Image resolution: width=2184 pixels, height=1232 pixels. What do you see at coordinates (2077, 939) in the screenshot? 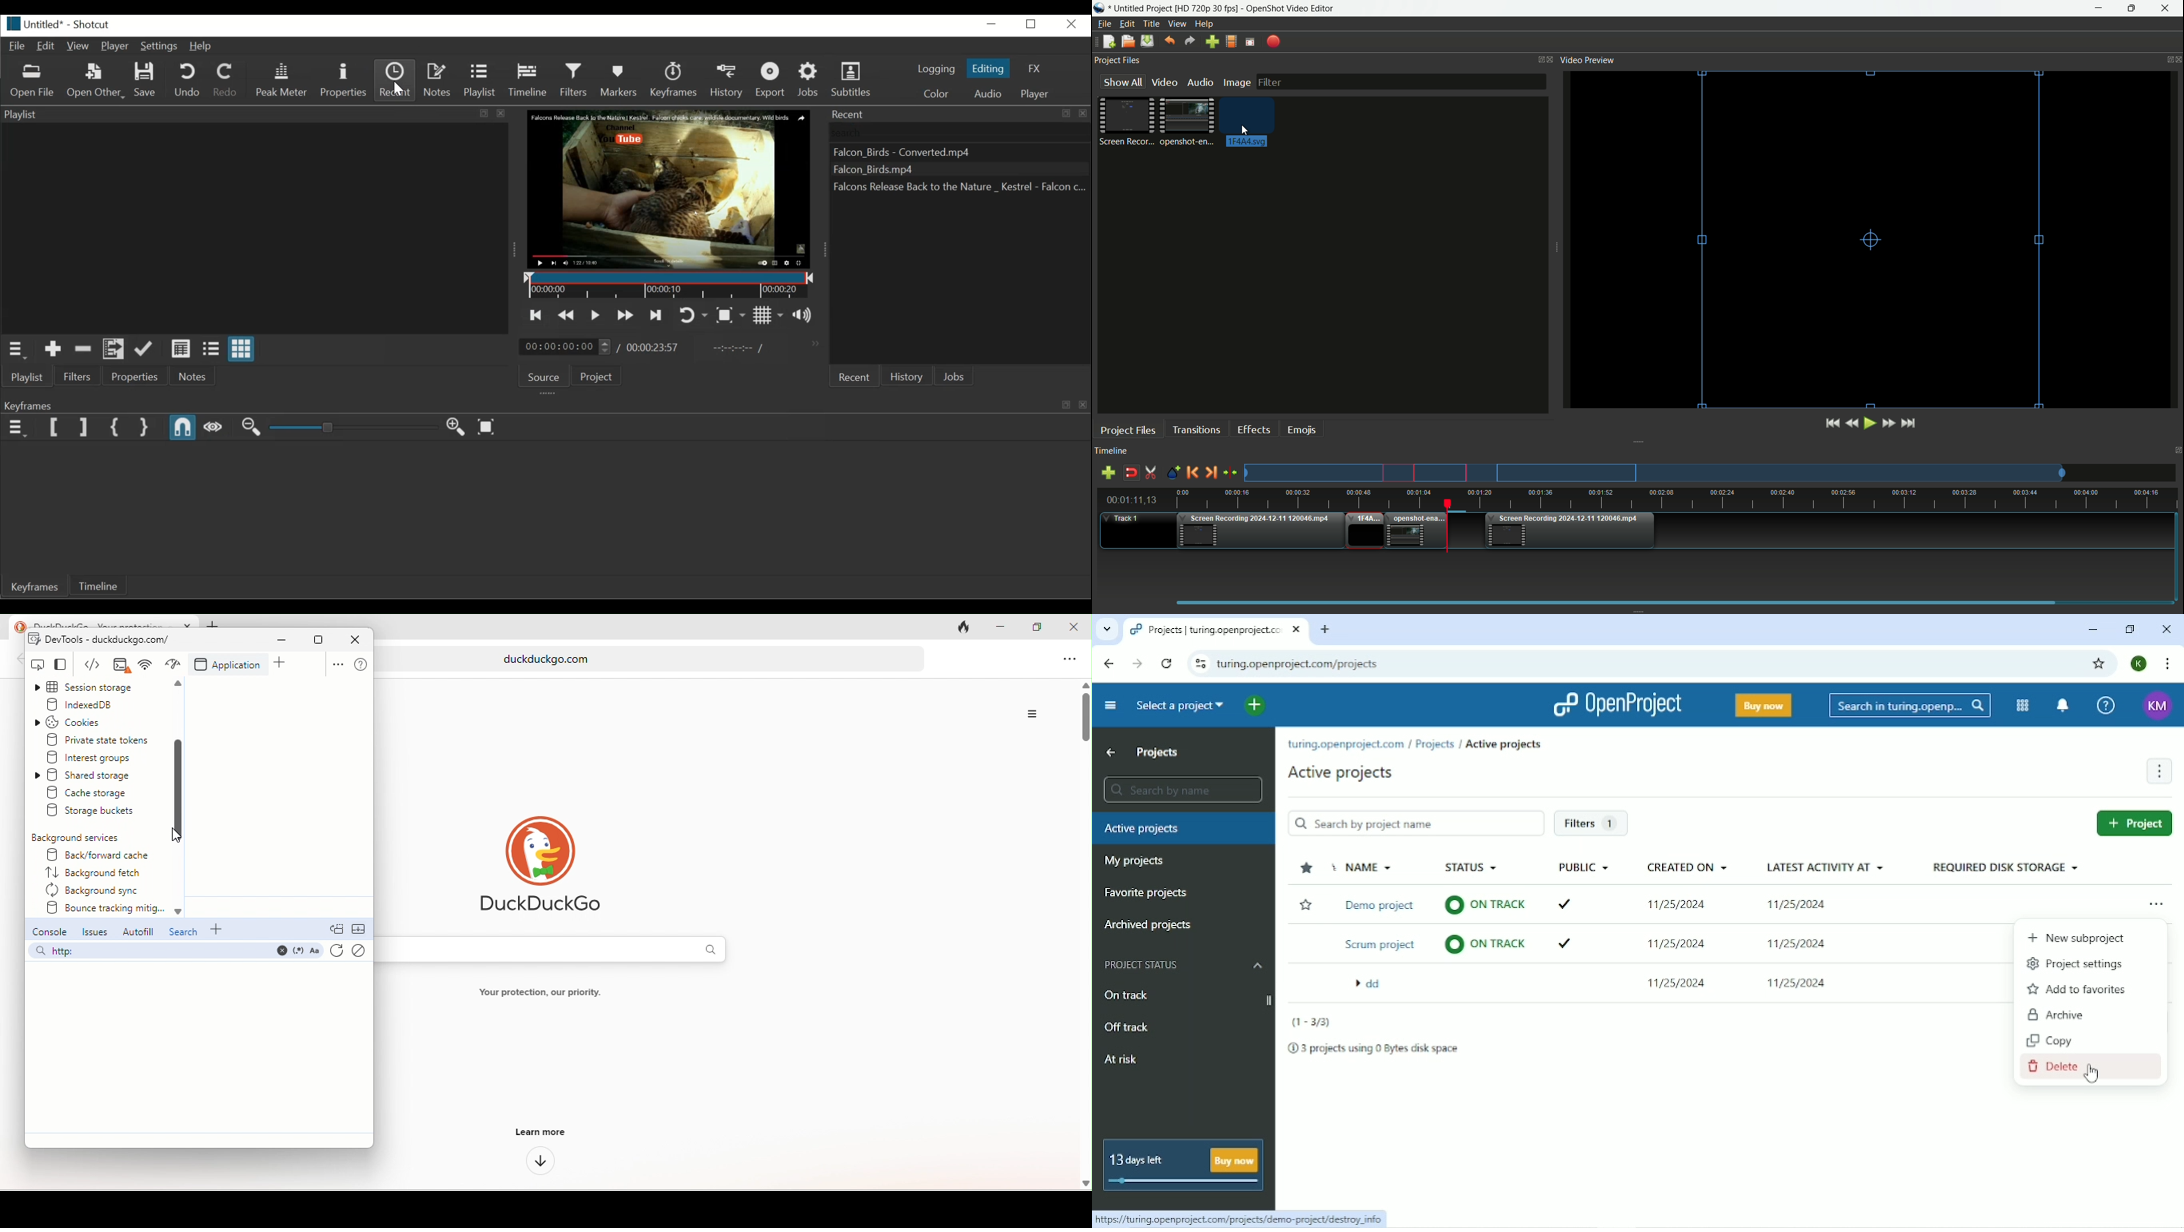
I see `New subproject` at bounding box center [2077, 939].